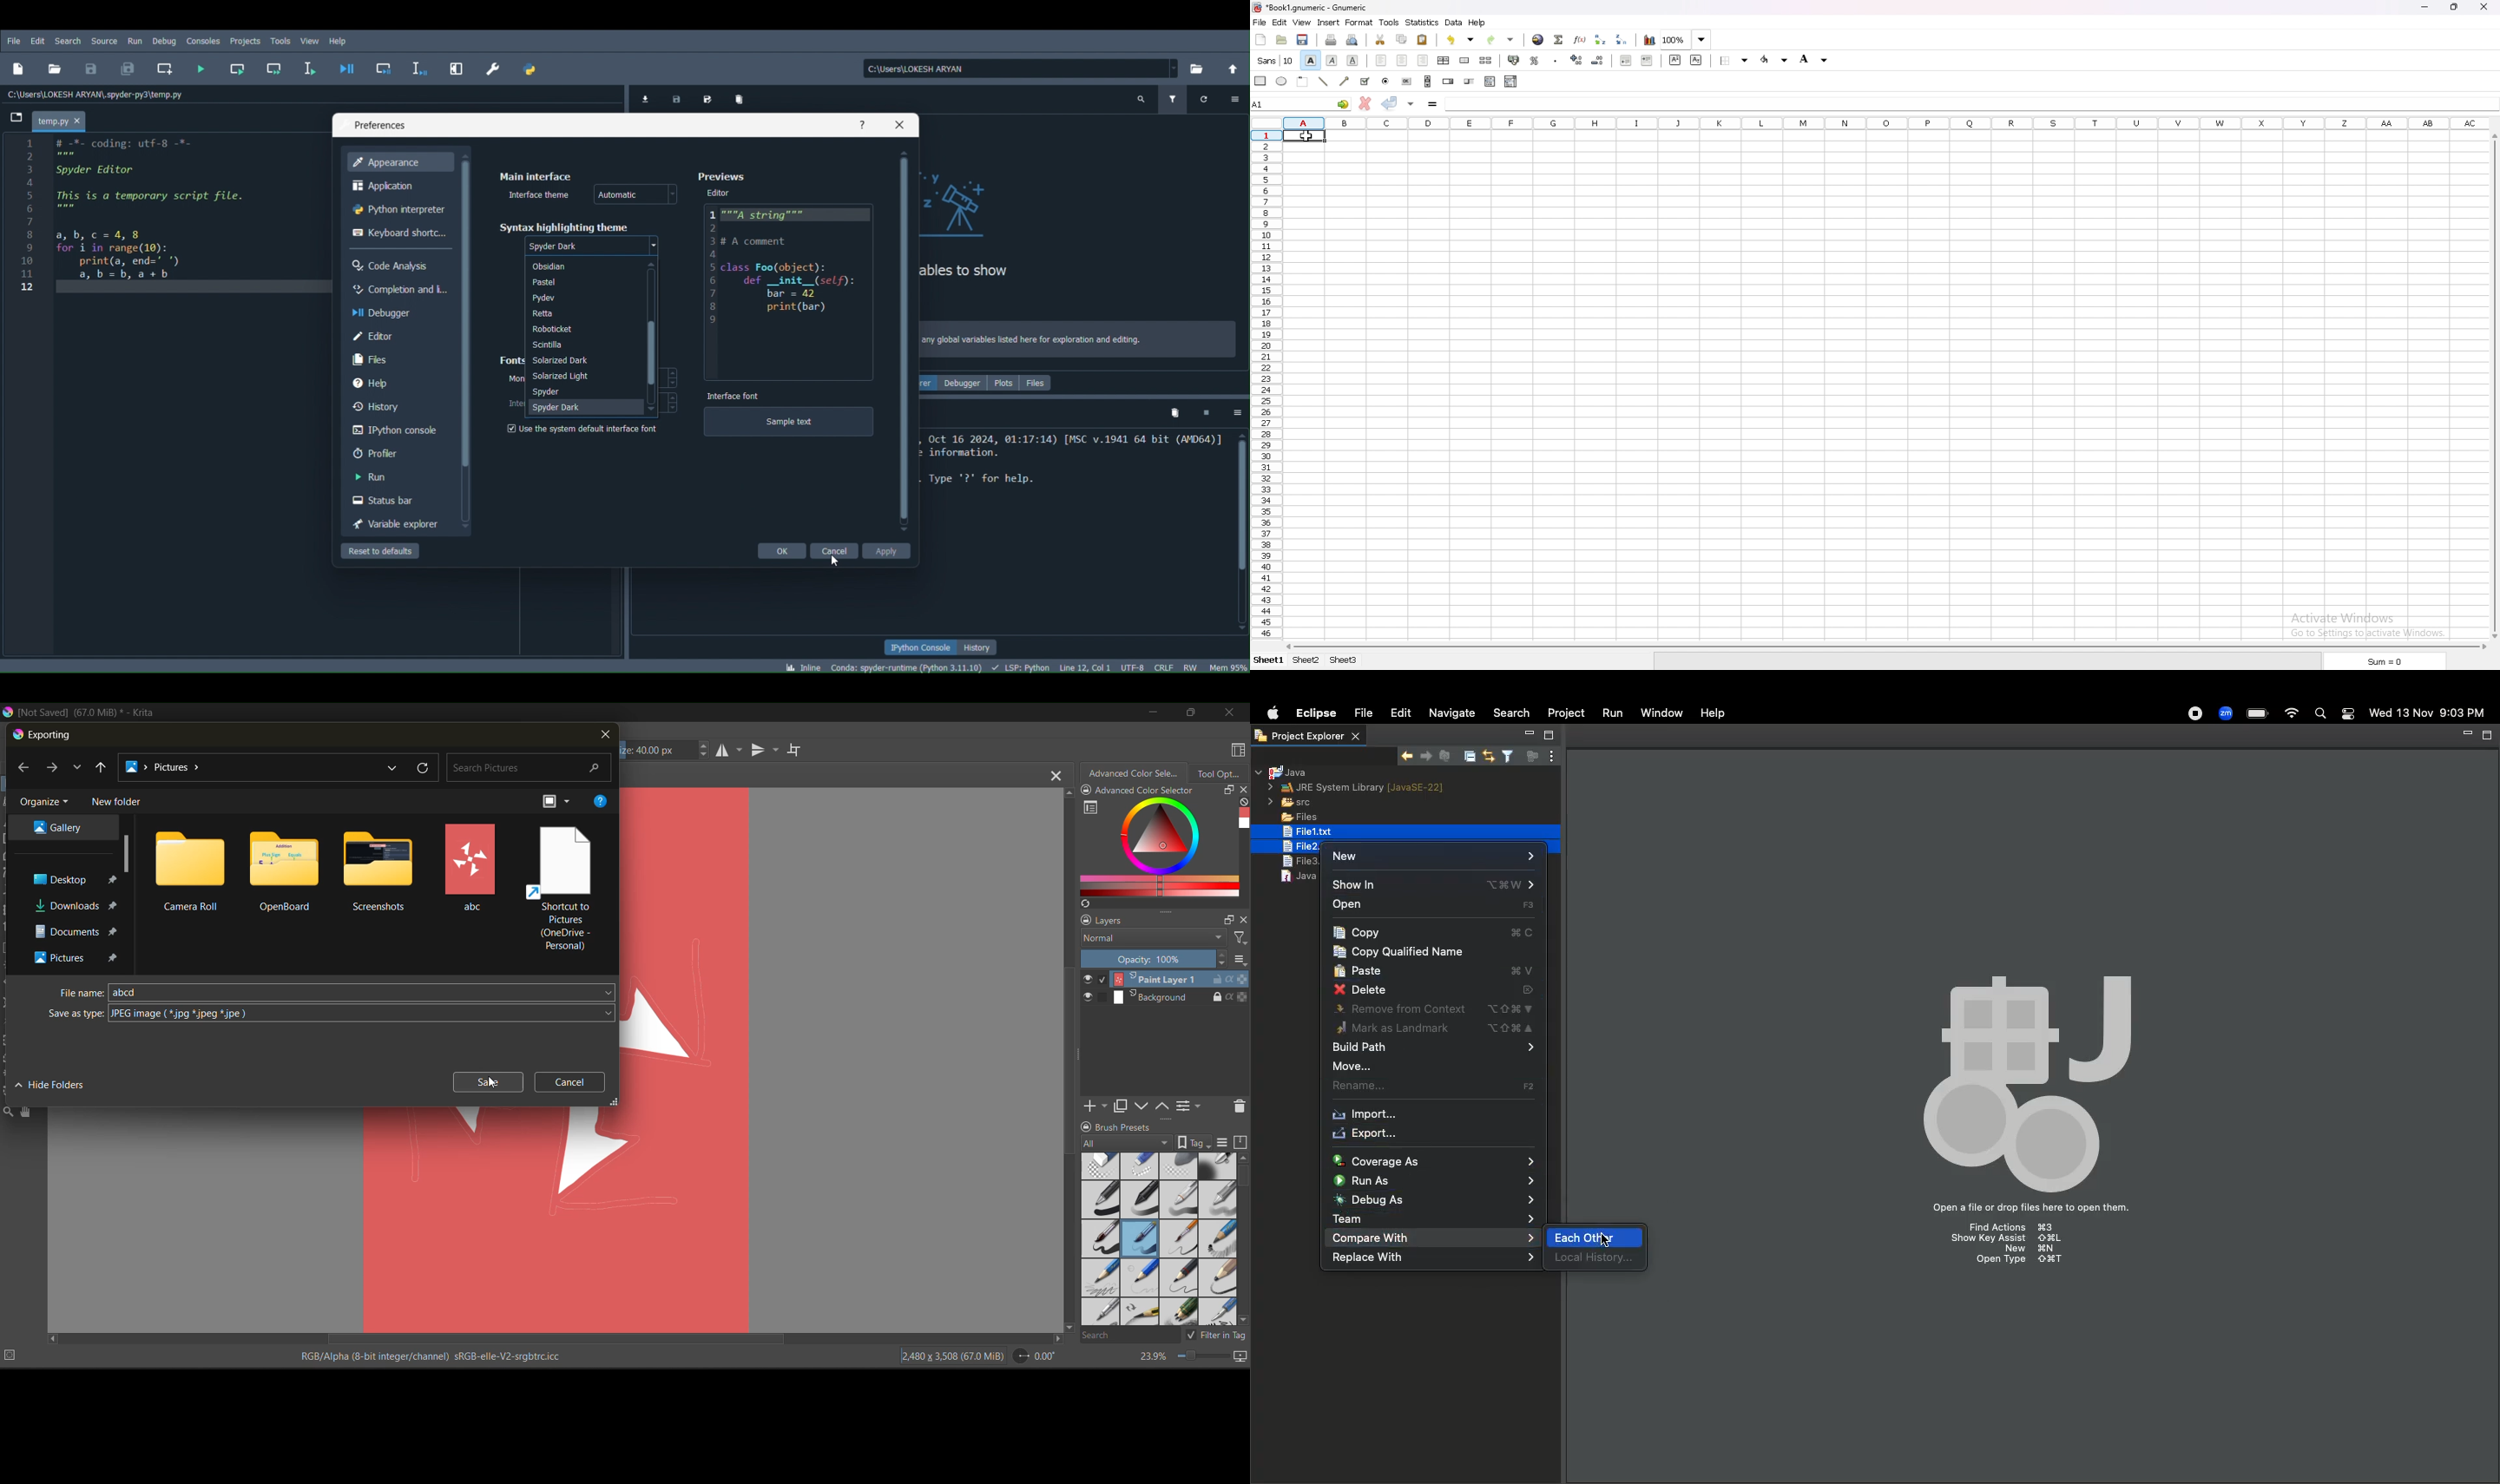 Image resolution: width=2520 pixels, height=1484 pixels. What do you see at coordinates (1774, 60) in the screenshot?
I see `background` at bounding box center [1774, 60].